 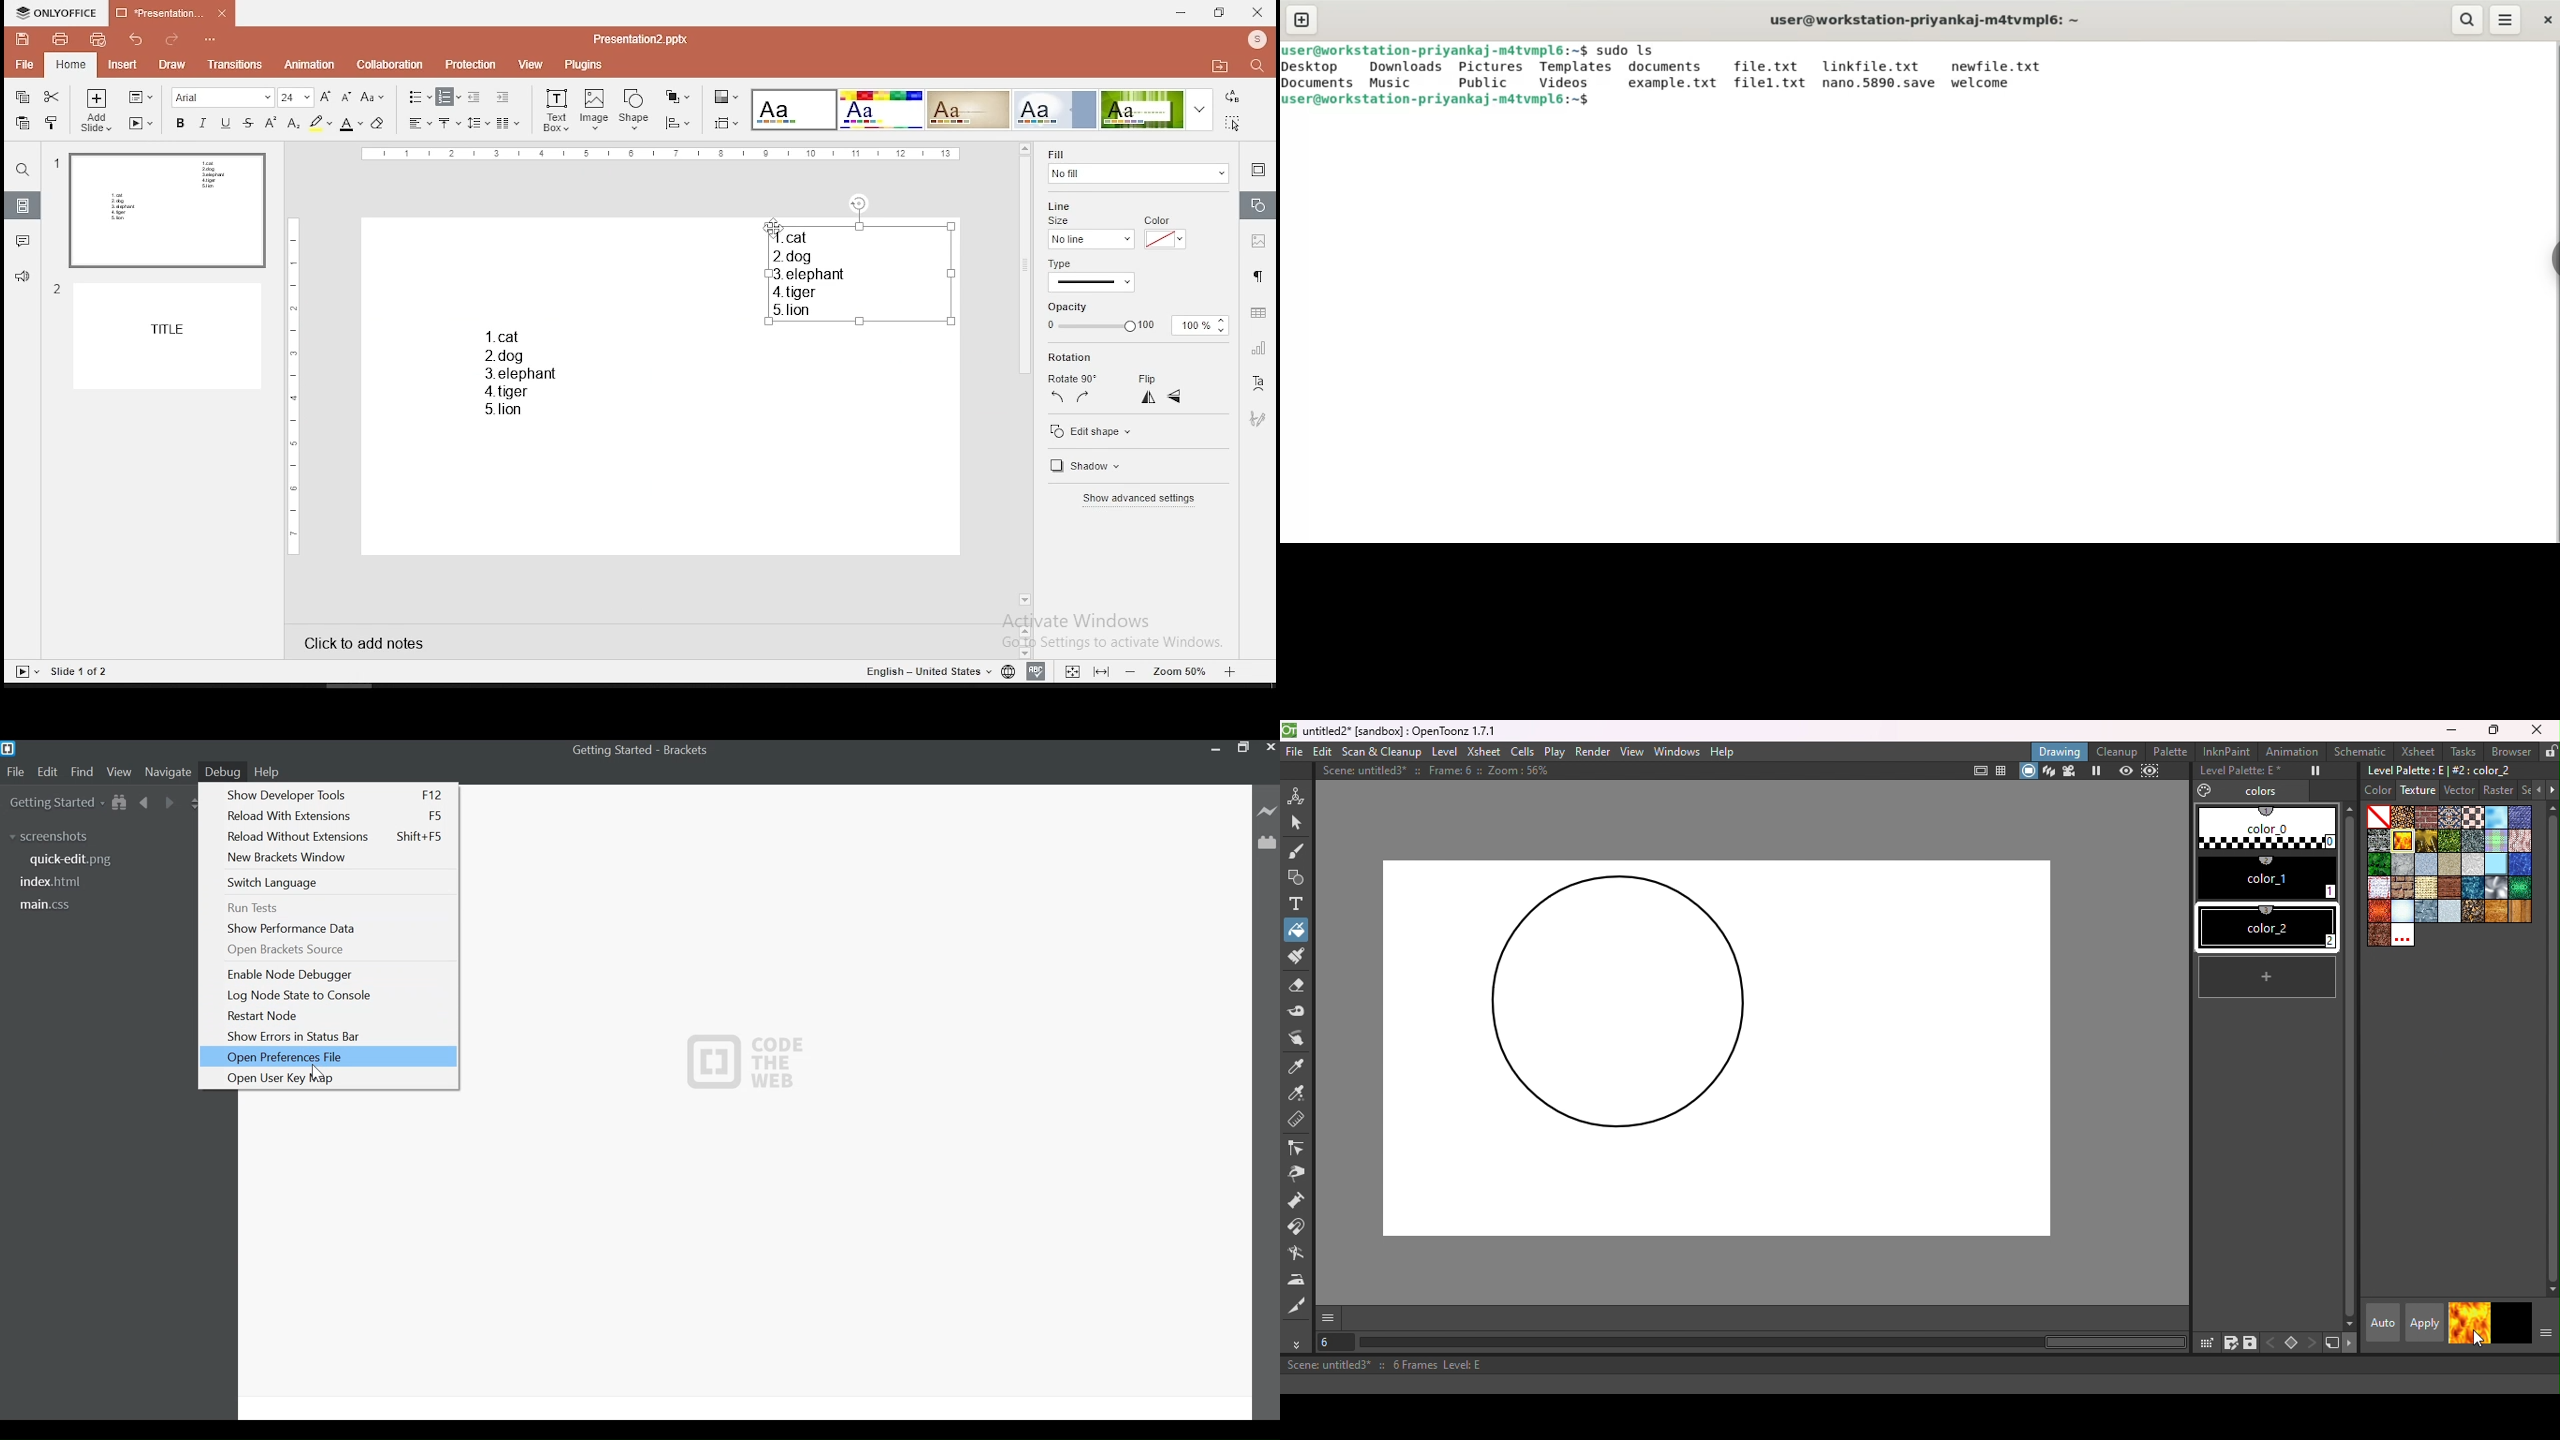 I want to click on Cursor, so click(x=322, y=1072).